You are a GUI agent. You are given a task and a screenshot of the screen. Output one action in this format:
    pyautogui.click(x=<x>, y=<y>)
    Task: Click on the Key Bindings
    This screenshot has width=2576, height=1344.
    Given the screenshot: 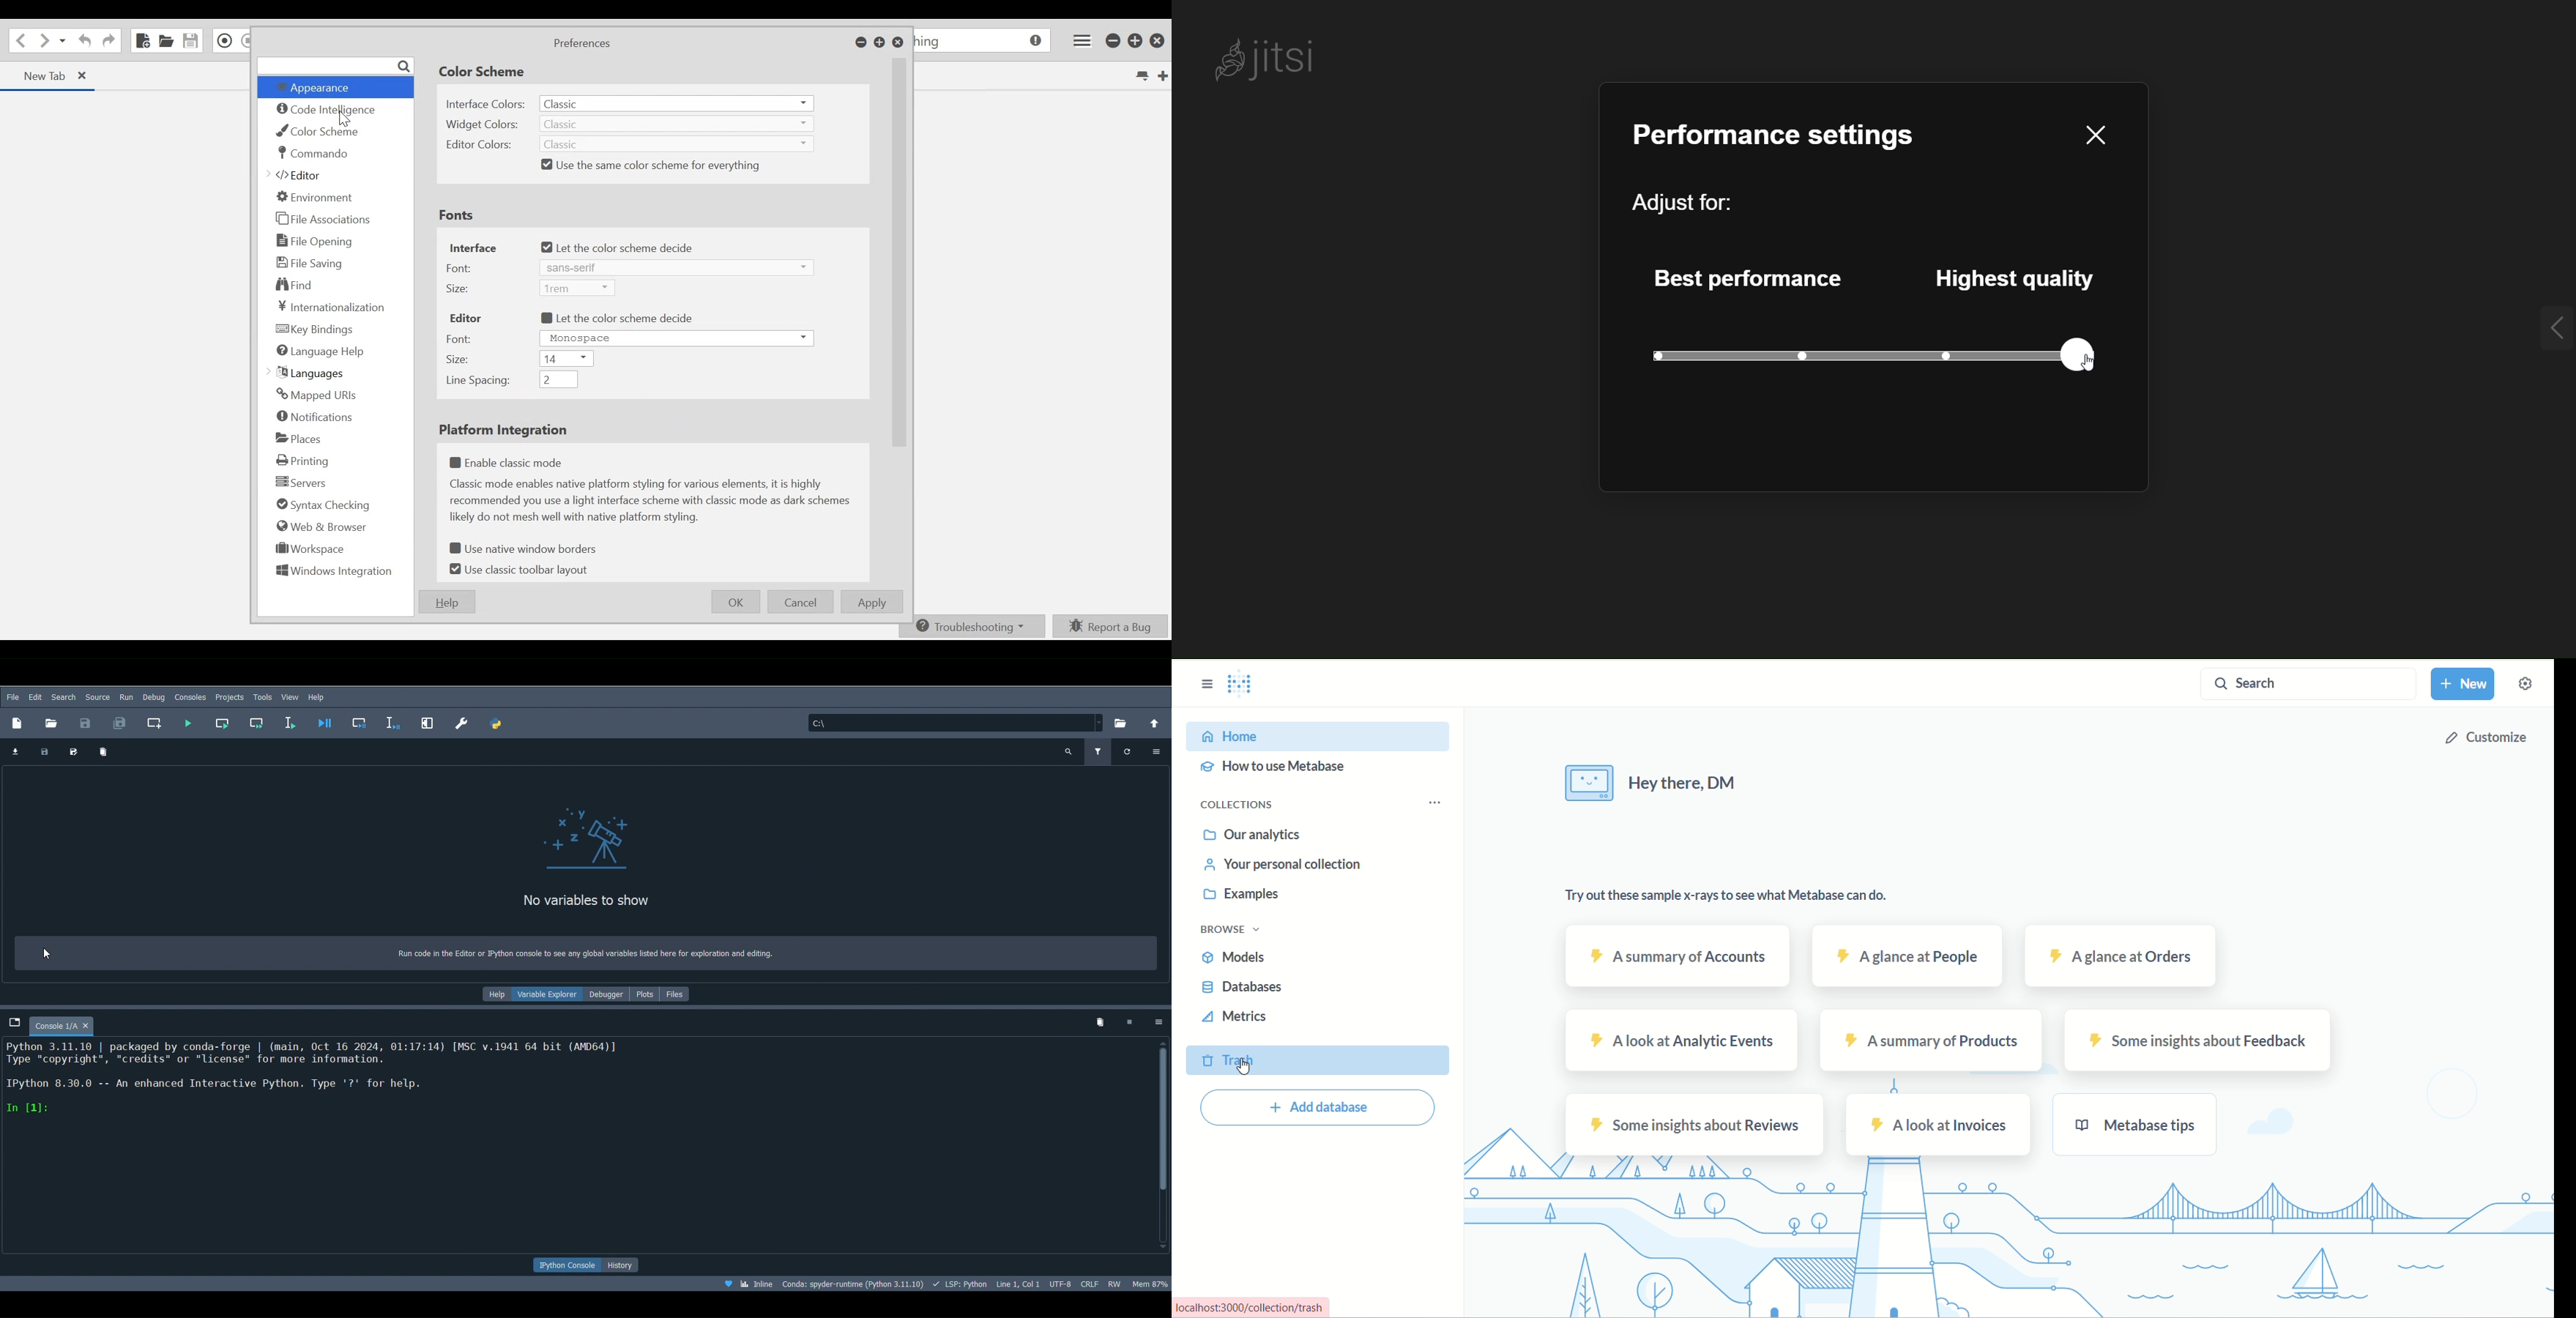 What is the action you would take?
    pyautogui.click(x=315, y=329)
    